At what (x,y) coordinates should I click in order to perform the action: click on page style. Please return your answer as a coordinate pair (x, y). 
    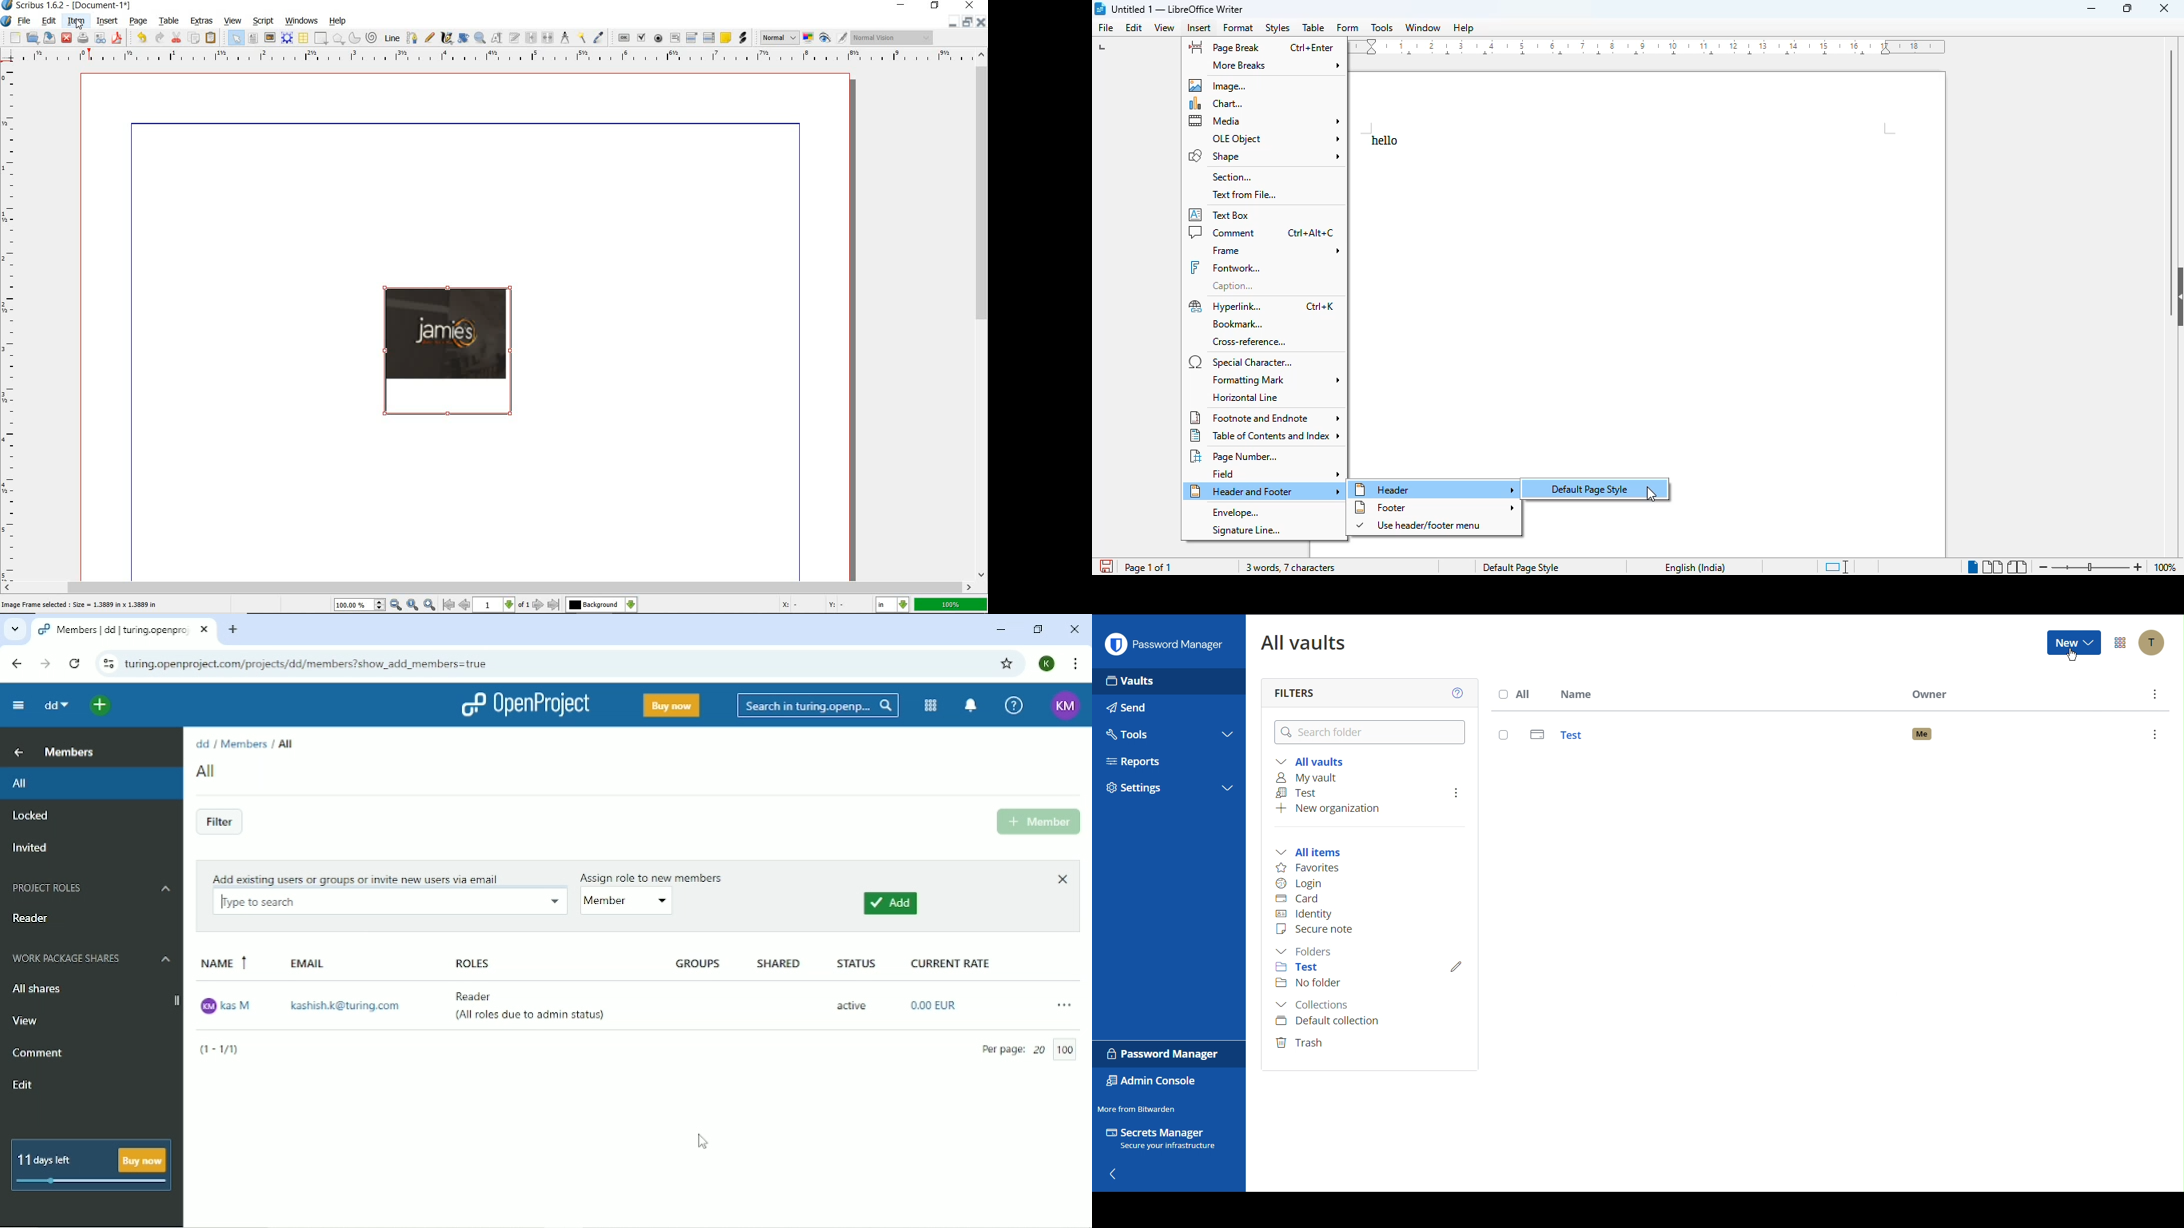
    Looking at the image, I should click on (1520, 568).